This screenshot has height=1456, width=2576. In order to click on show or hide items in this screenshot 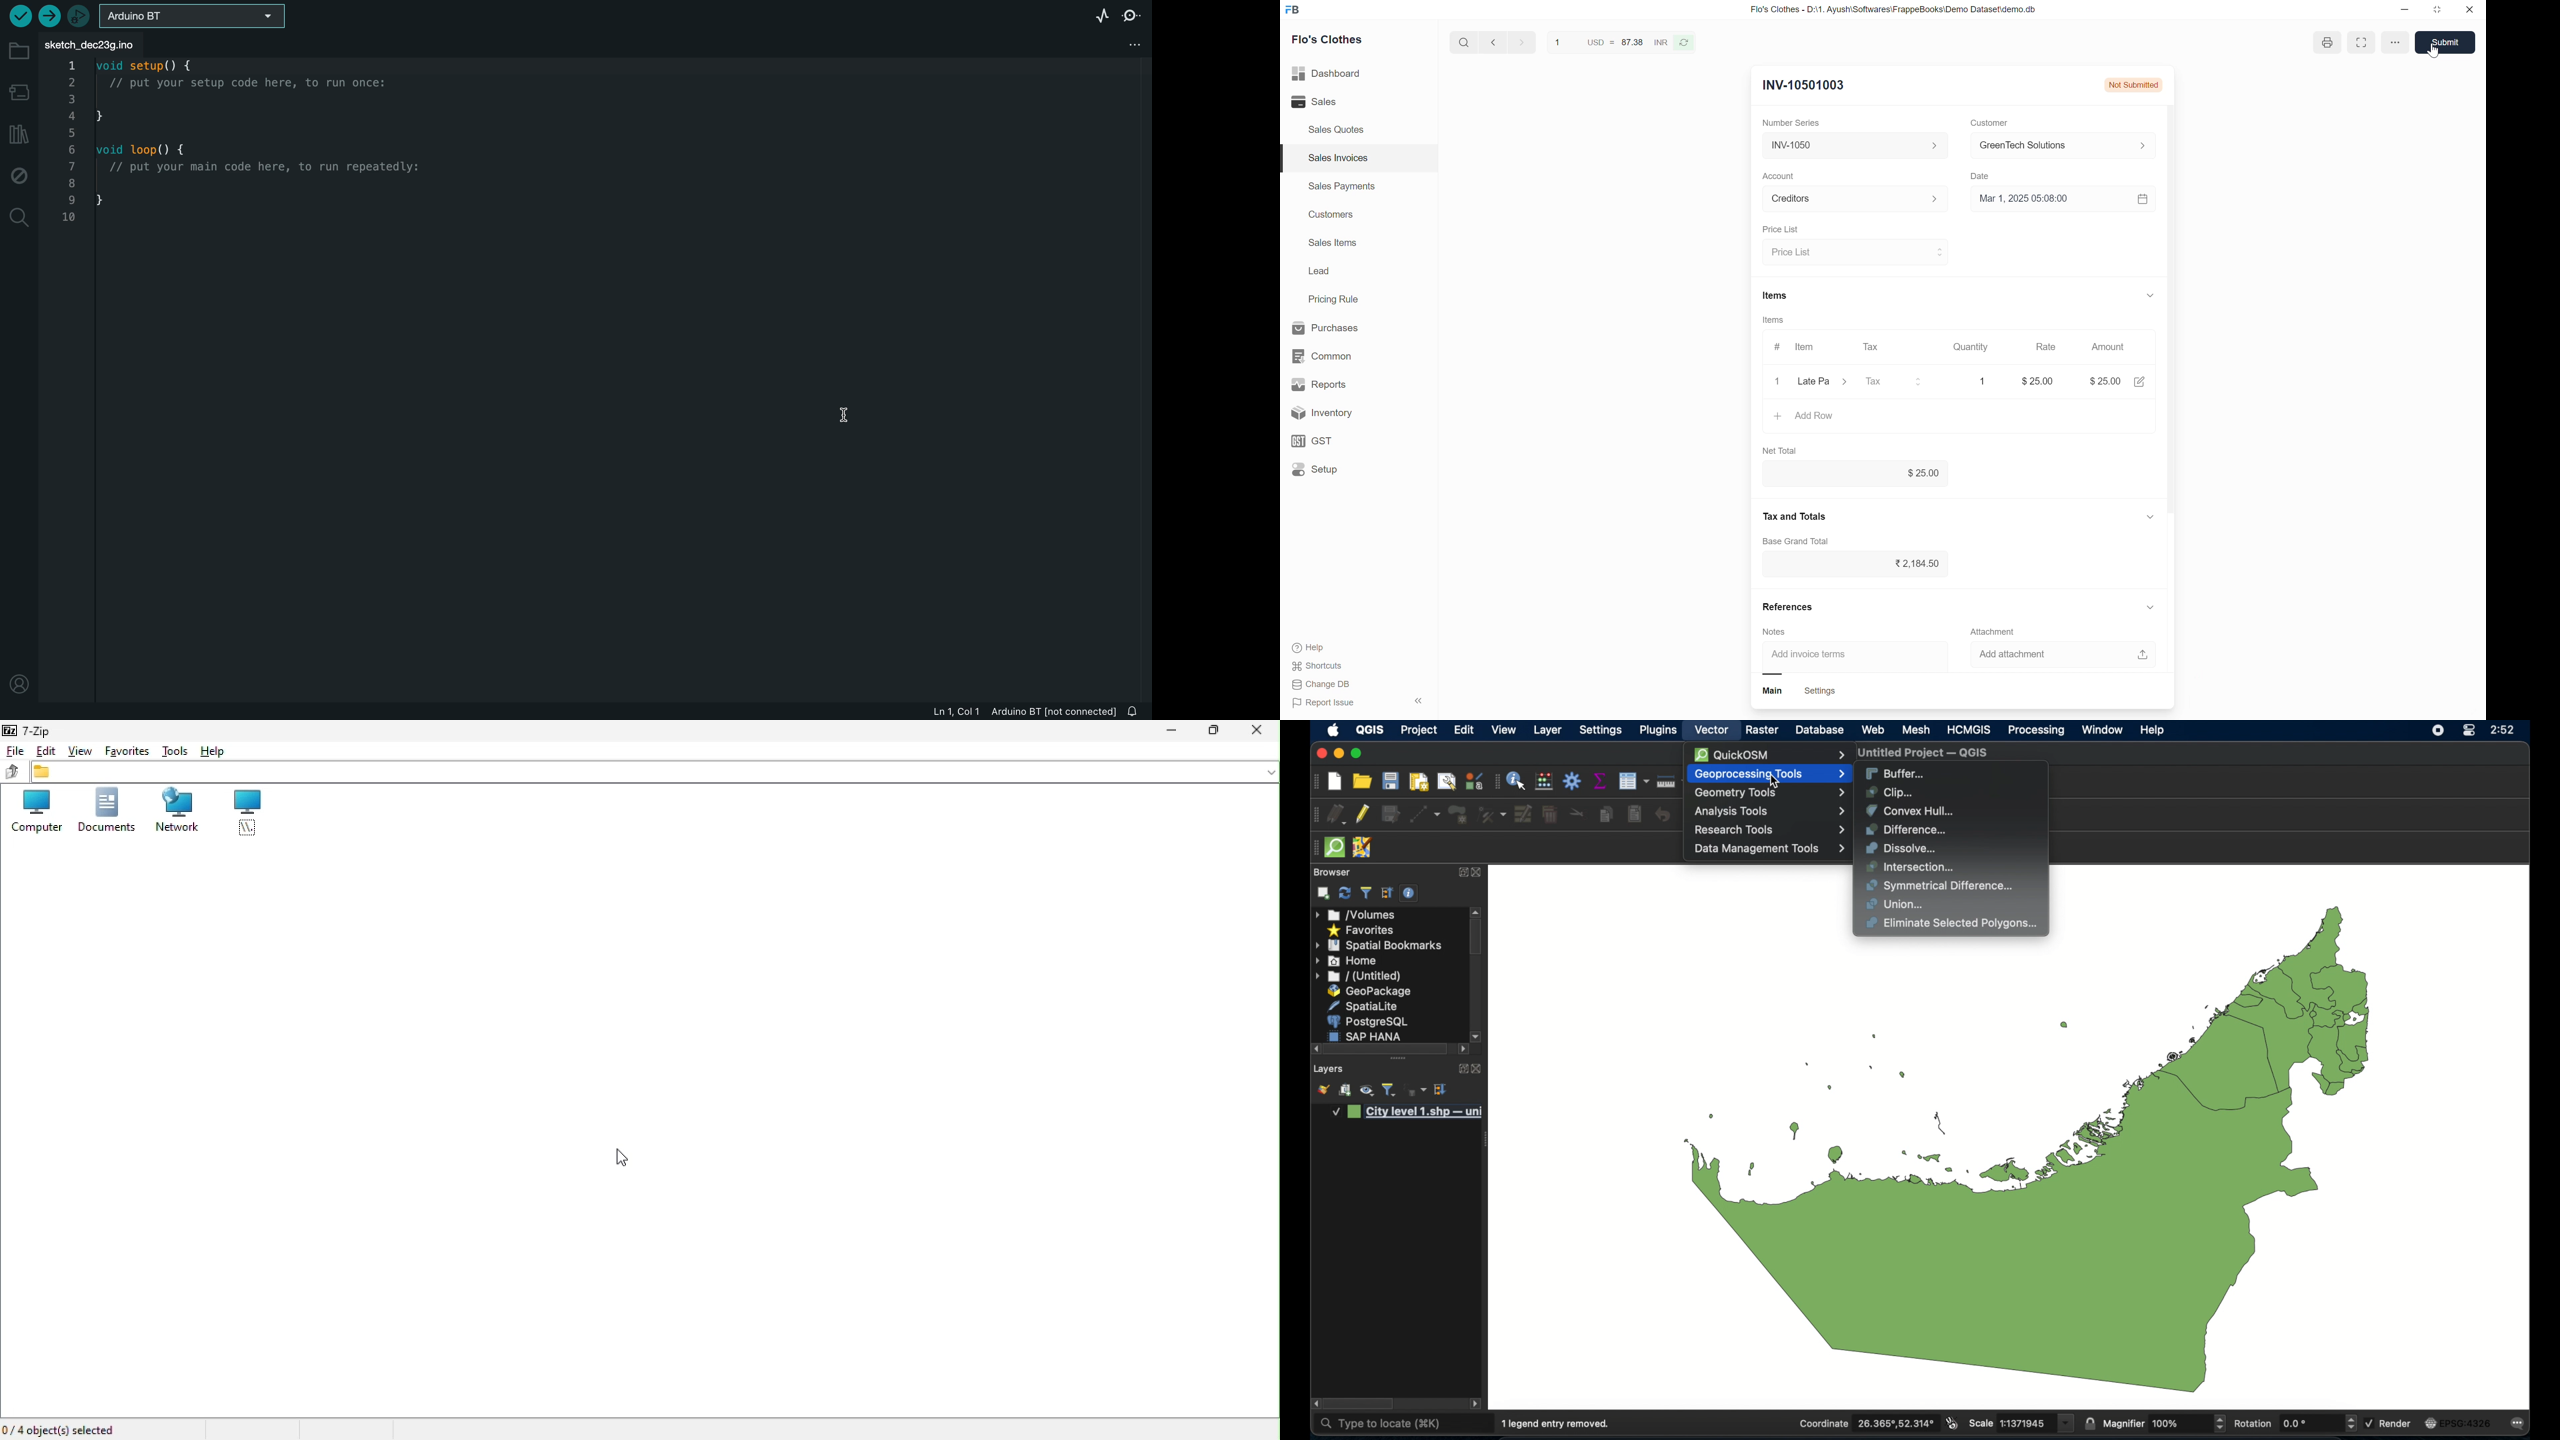, I will do `click(2150, 293)`.